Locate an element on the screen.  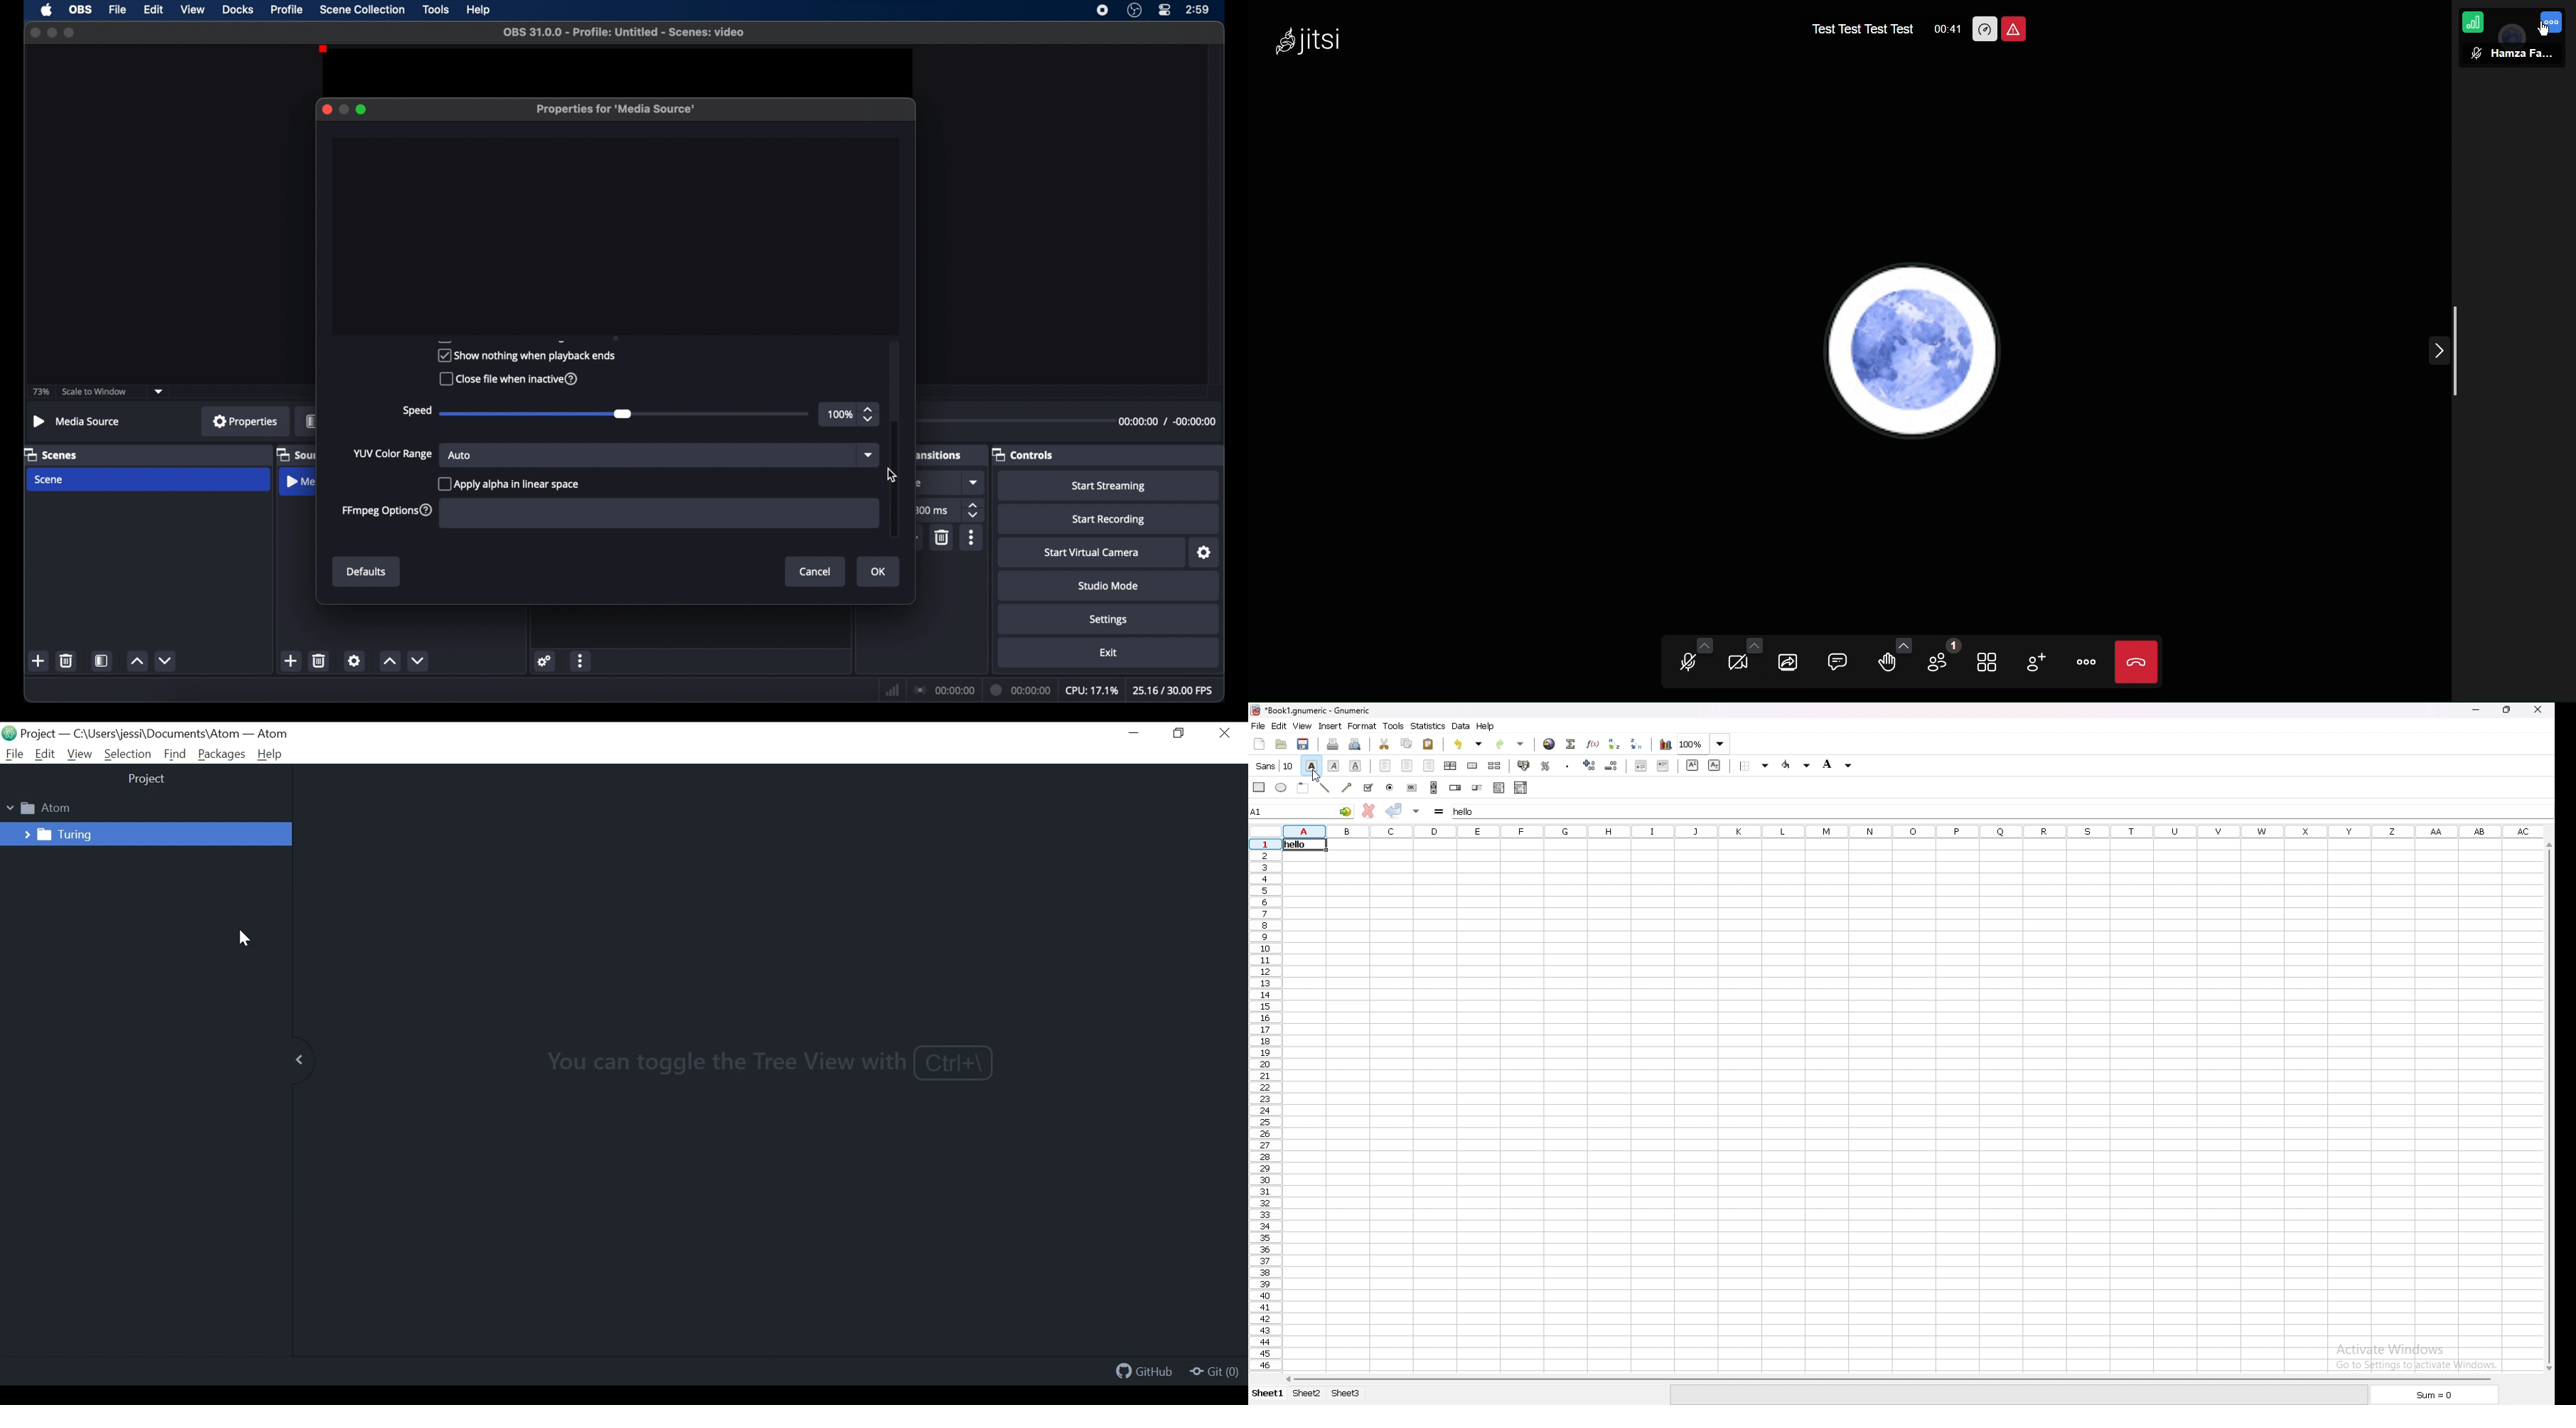
scenes is located at coordinates (51, 454).